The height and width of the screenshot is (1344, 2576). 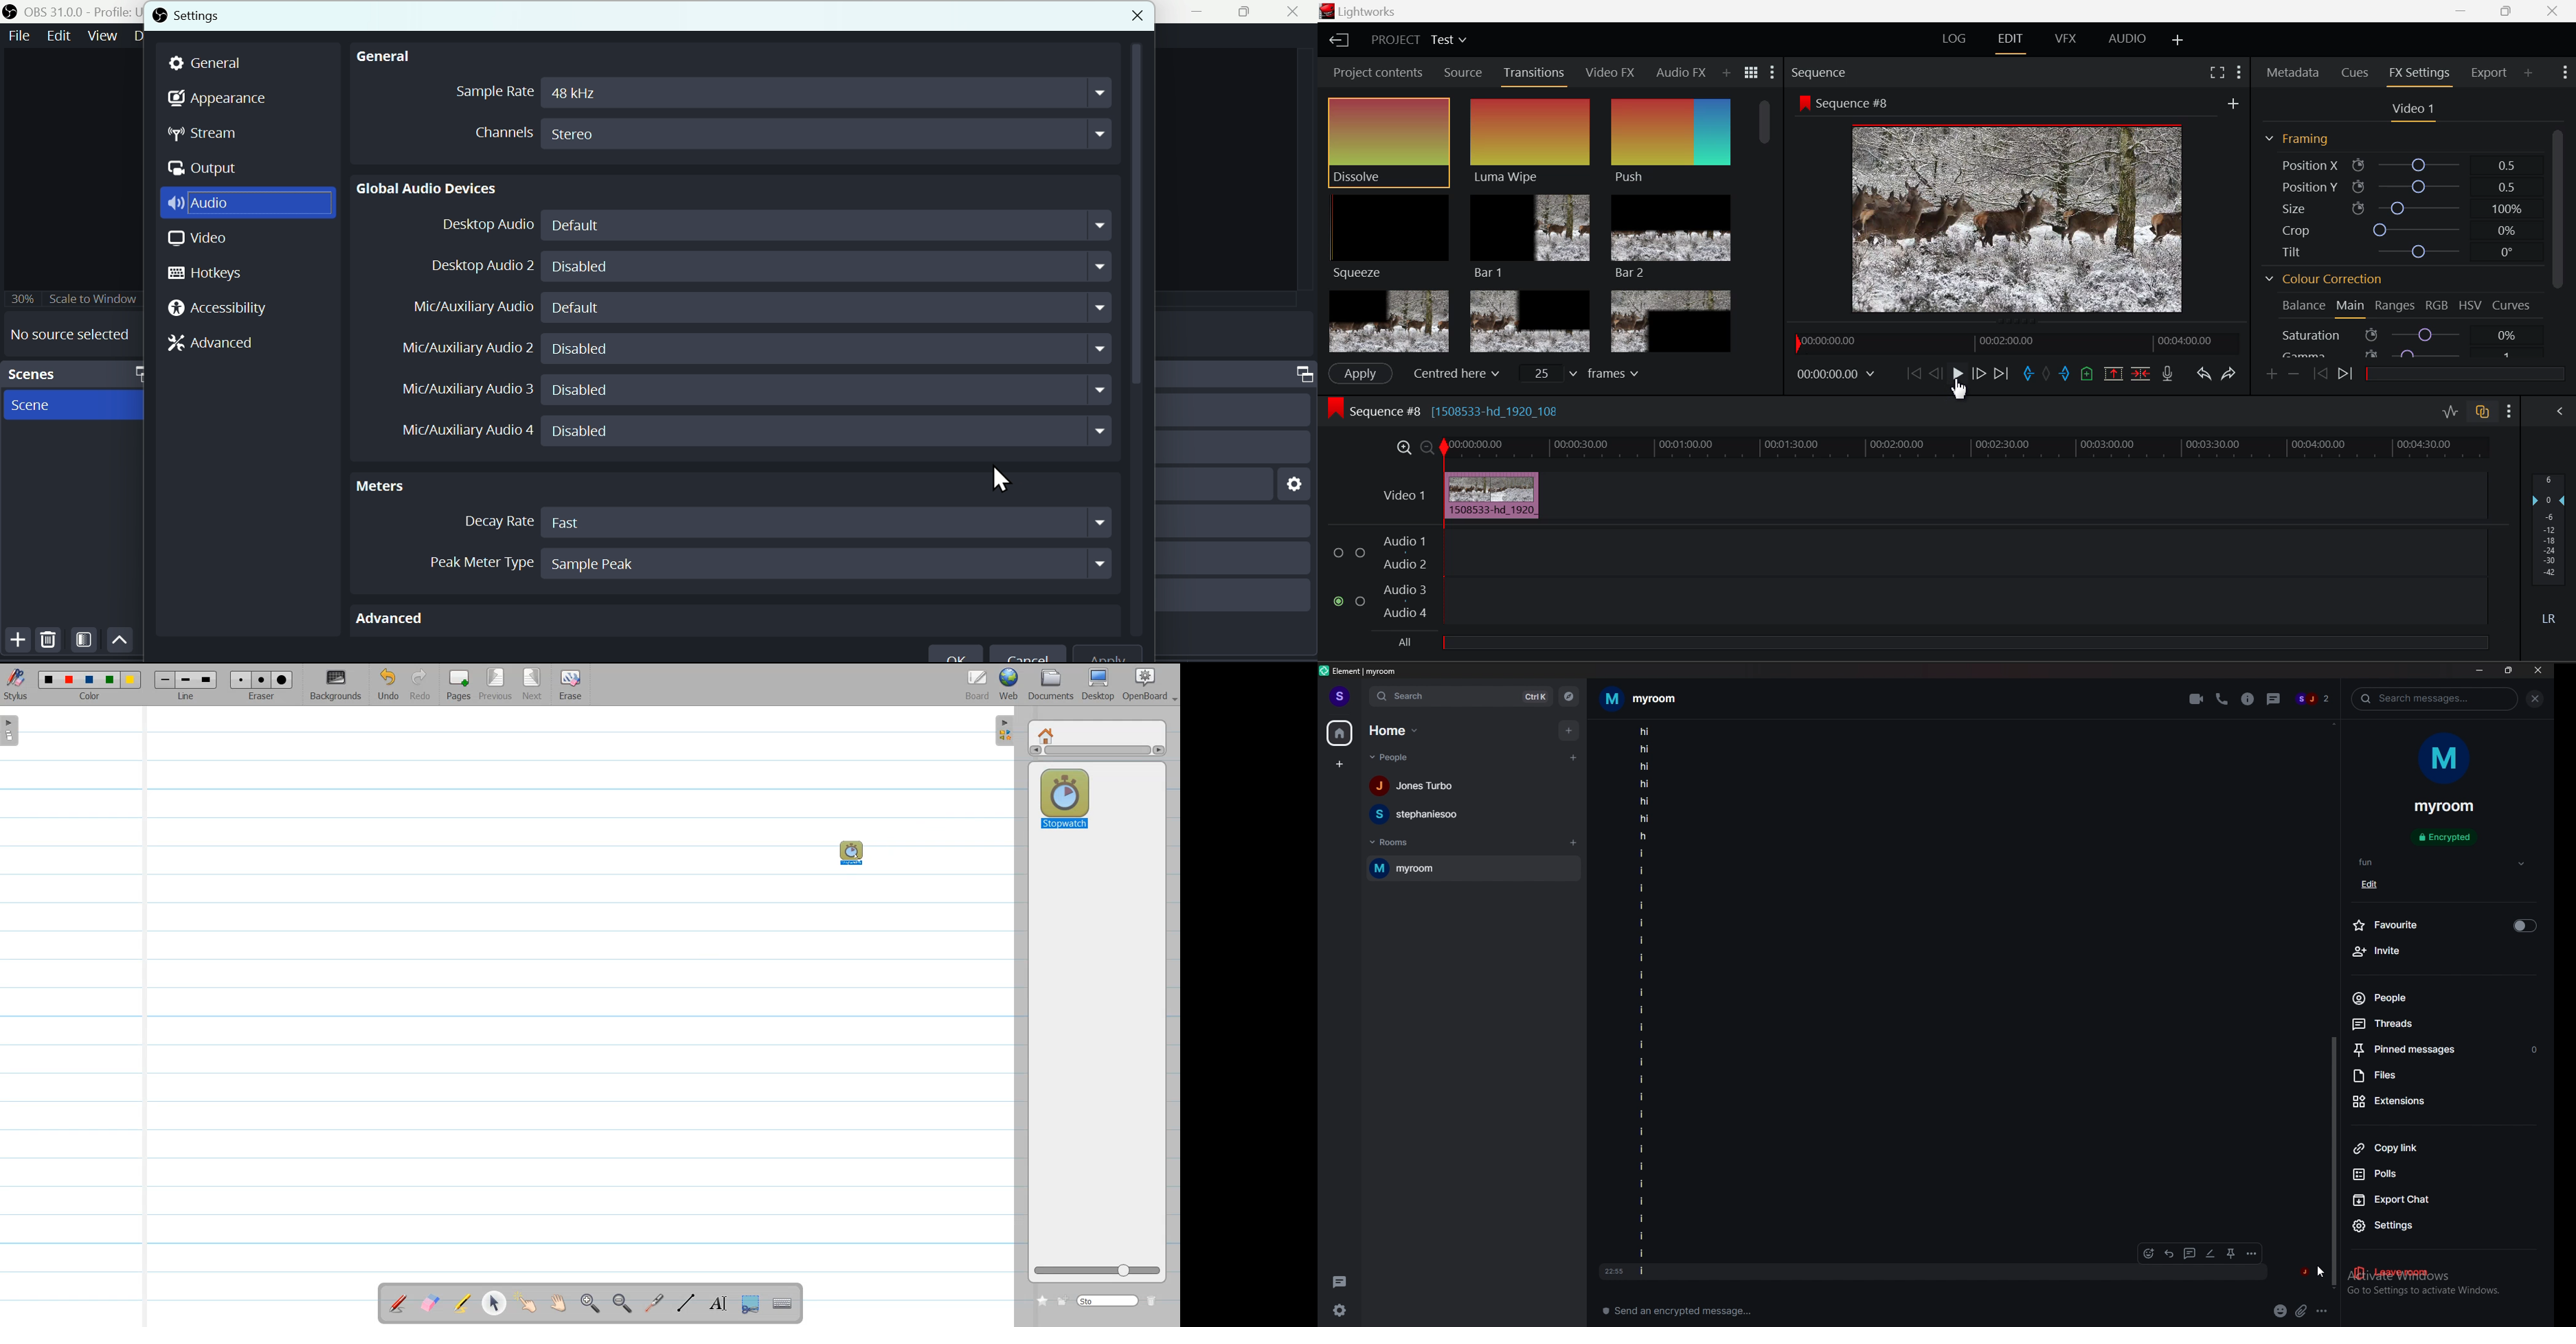 I want to click on EDIT Layout Open, so click(x=2011, y=41).